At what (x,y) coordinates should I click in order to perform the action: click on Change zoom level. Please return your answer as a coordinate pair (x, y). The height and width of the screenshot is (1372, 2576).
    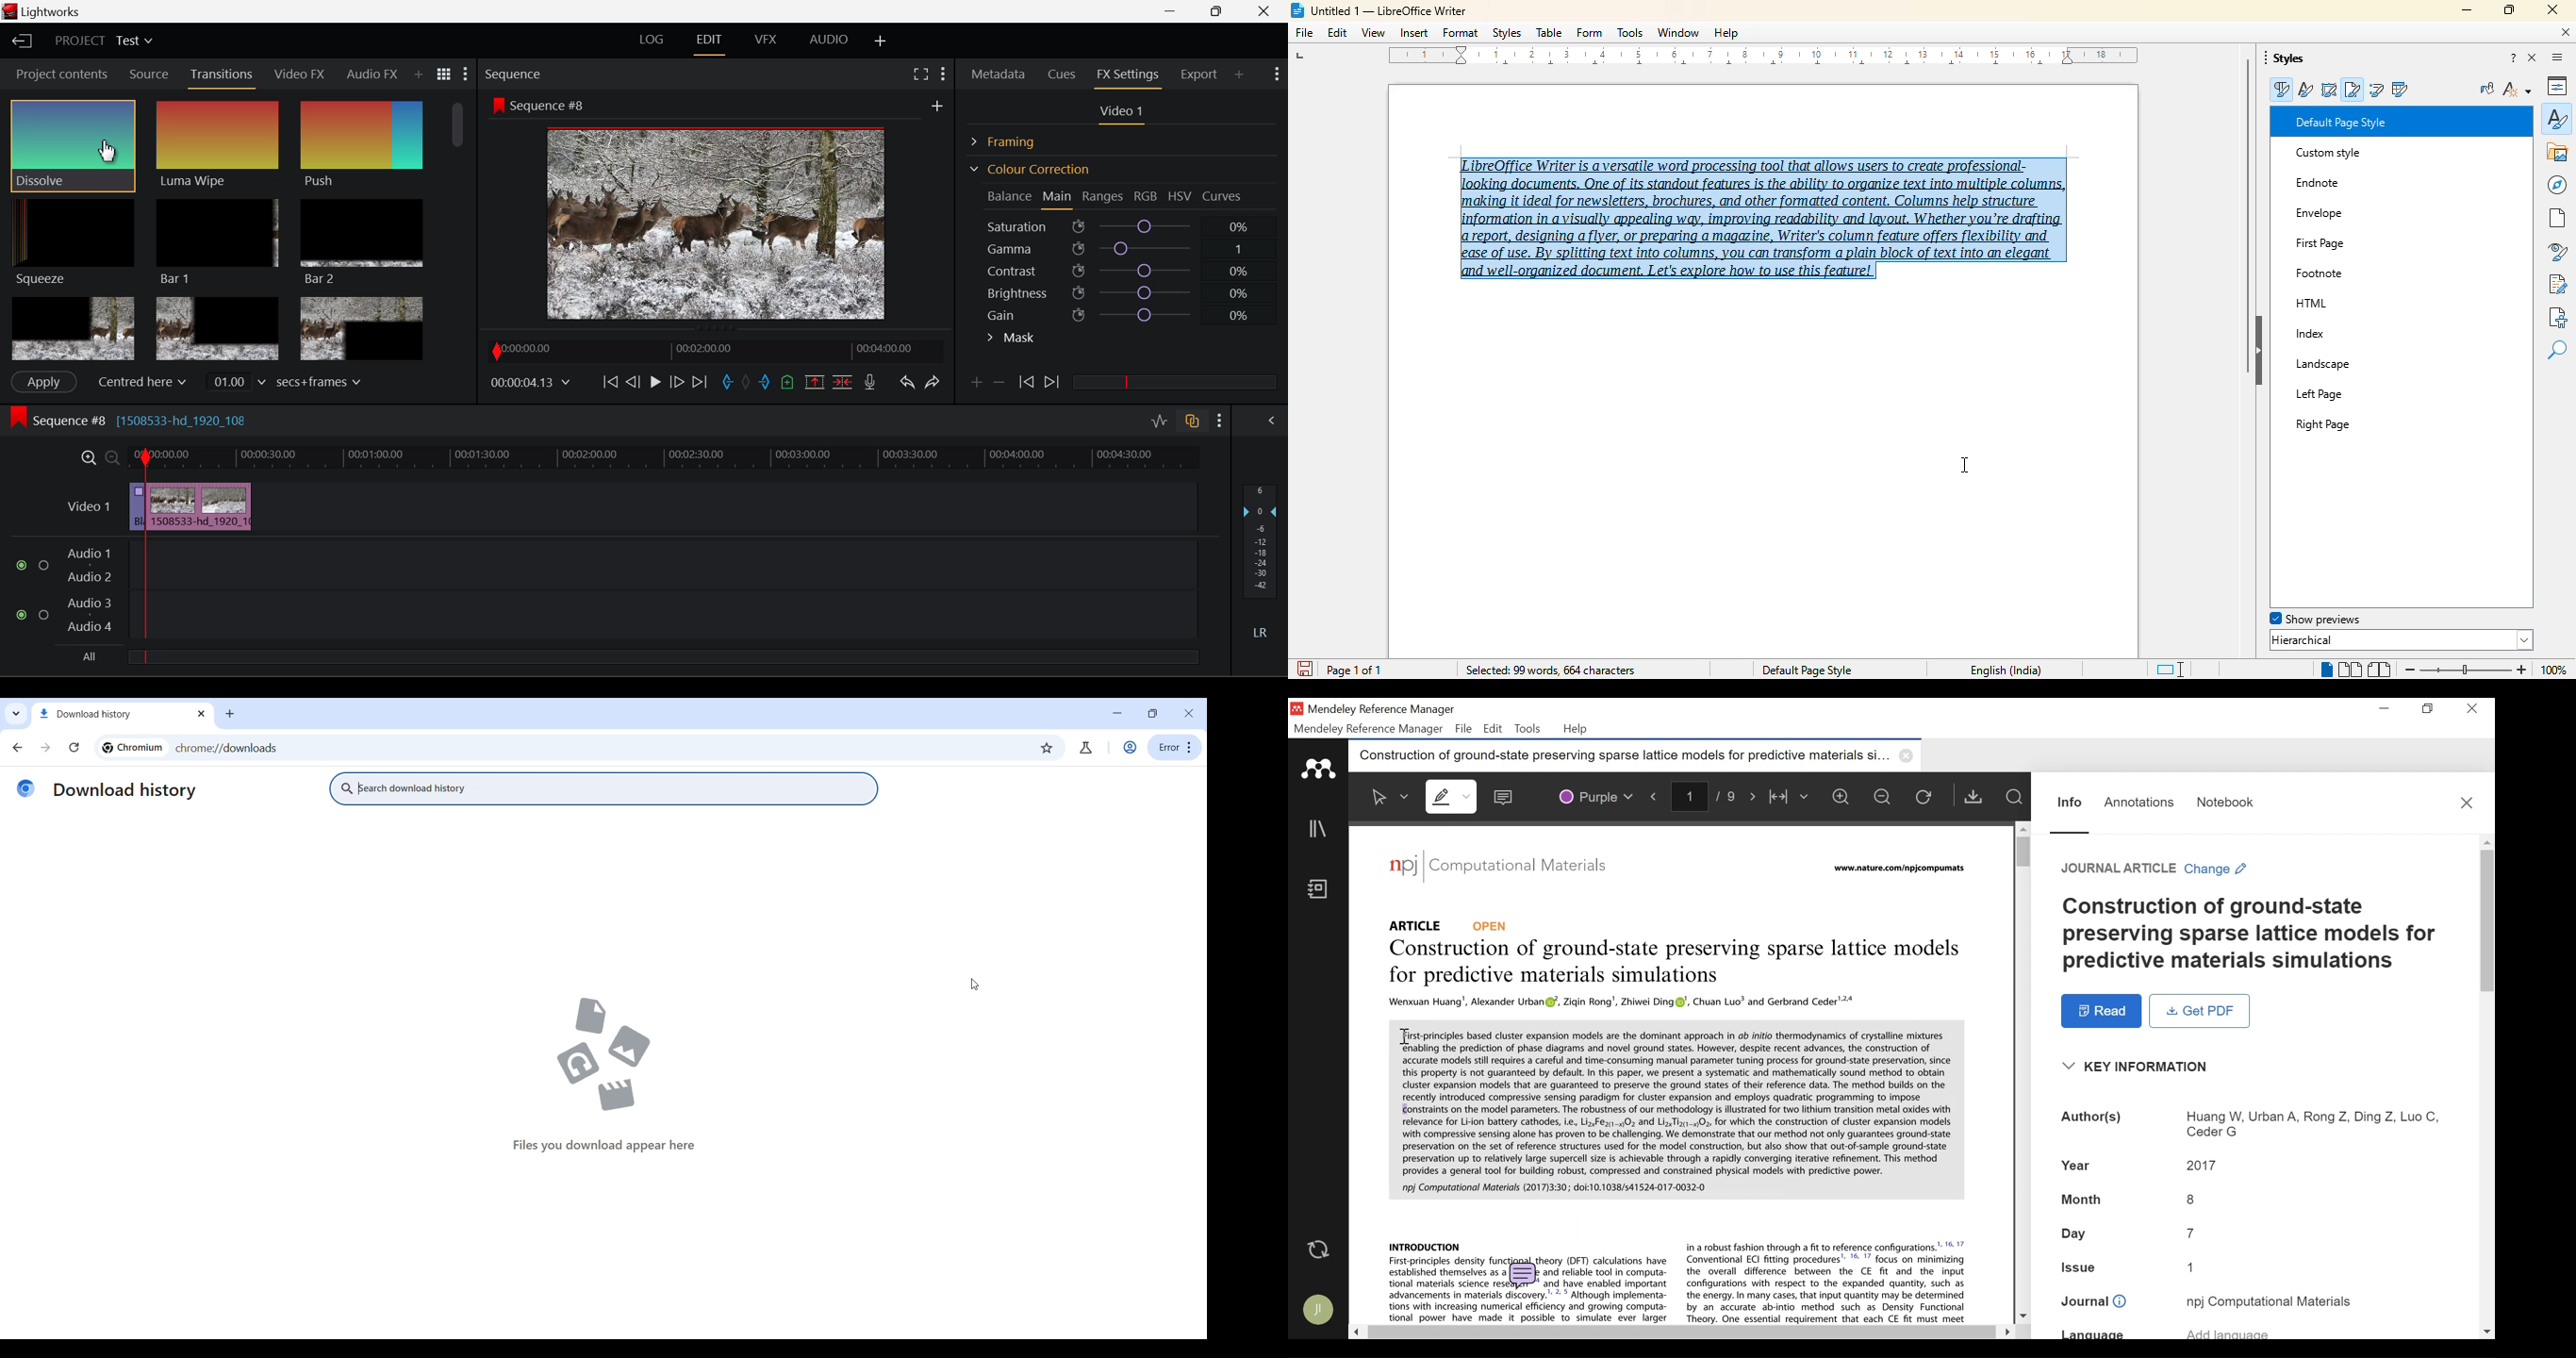
    Looking at the image, I should click on (2467, 667).